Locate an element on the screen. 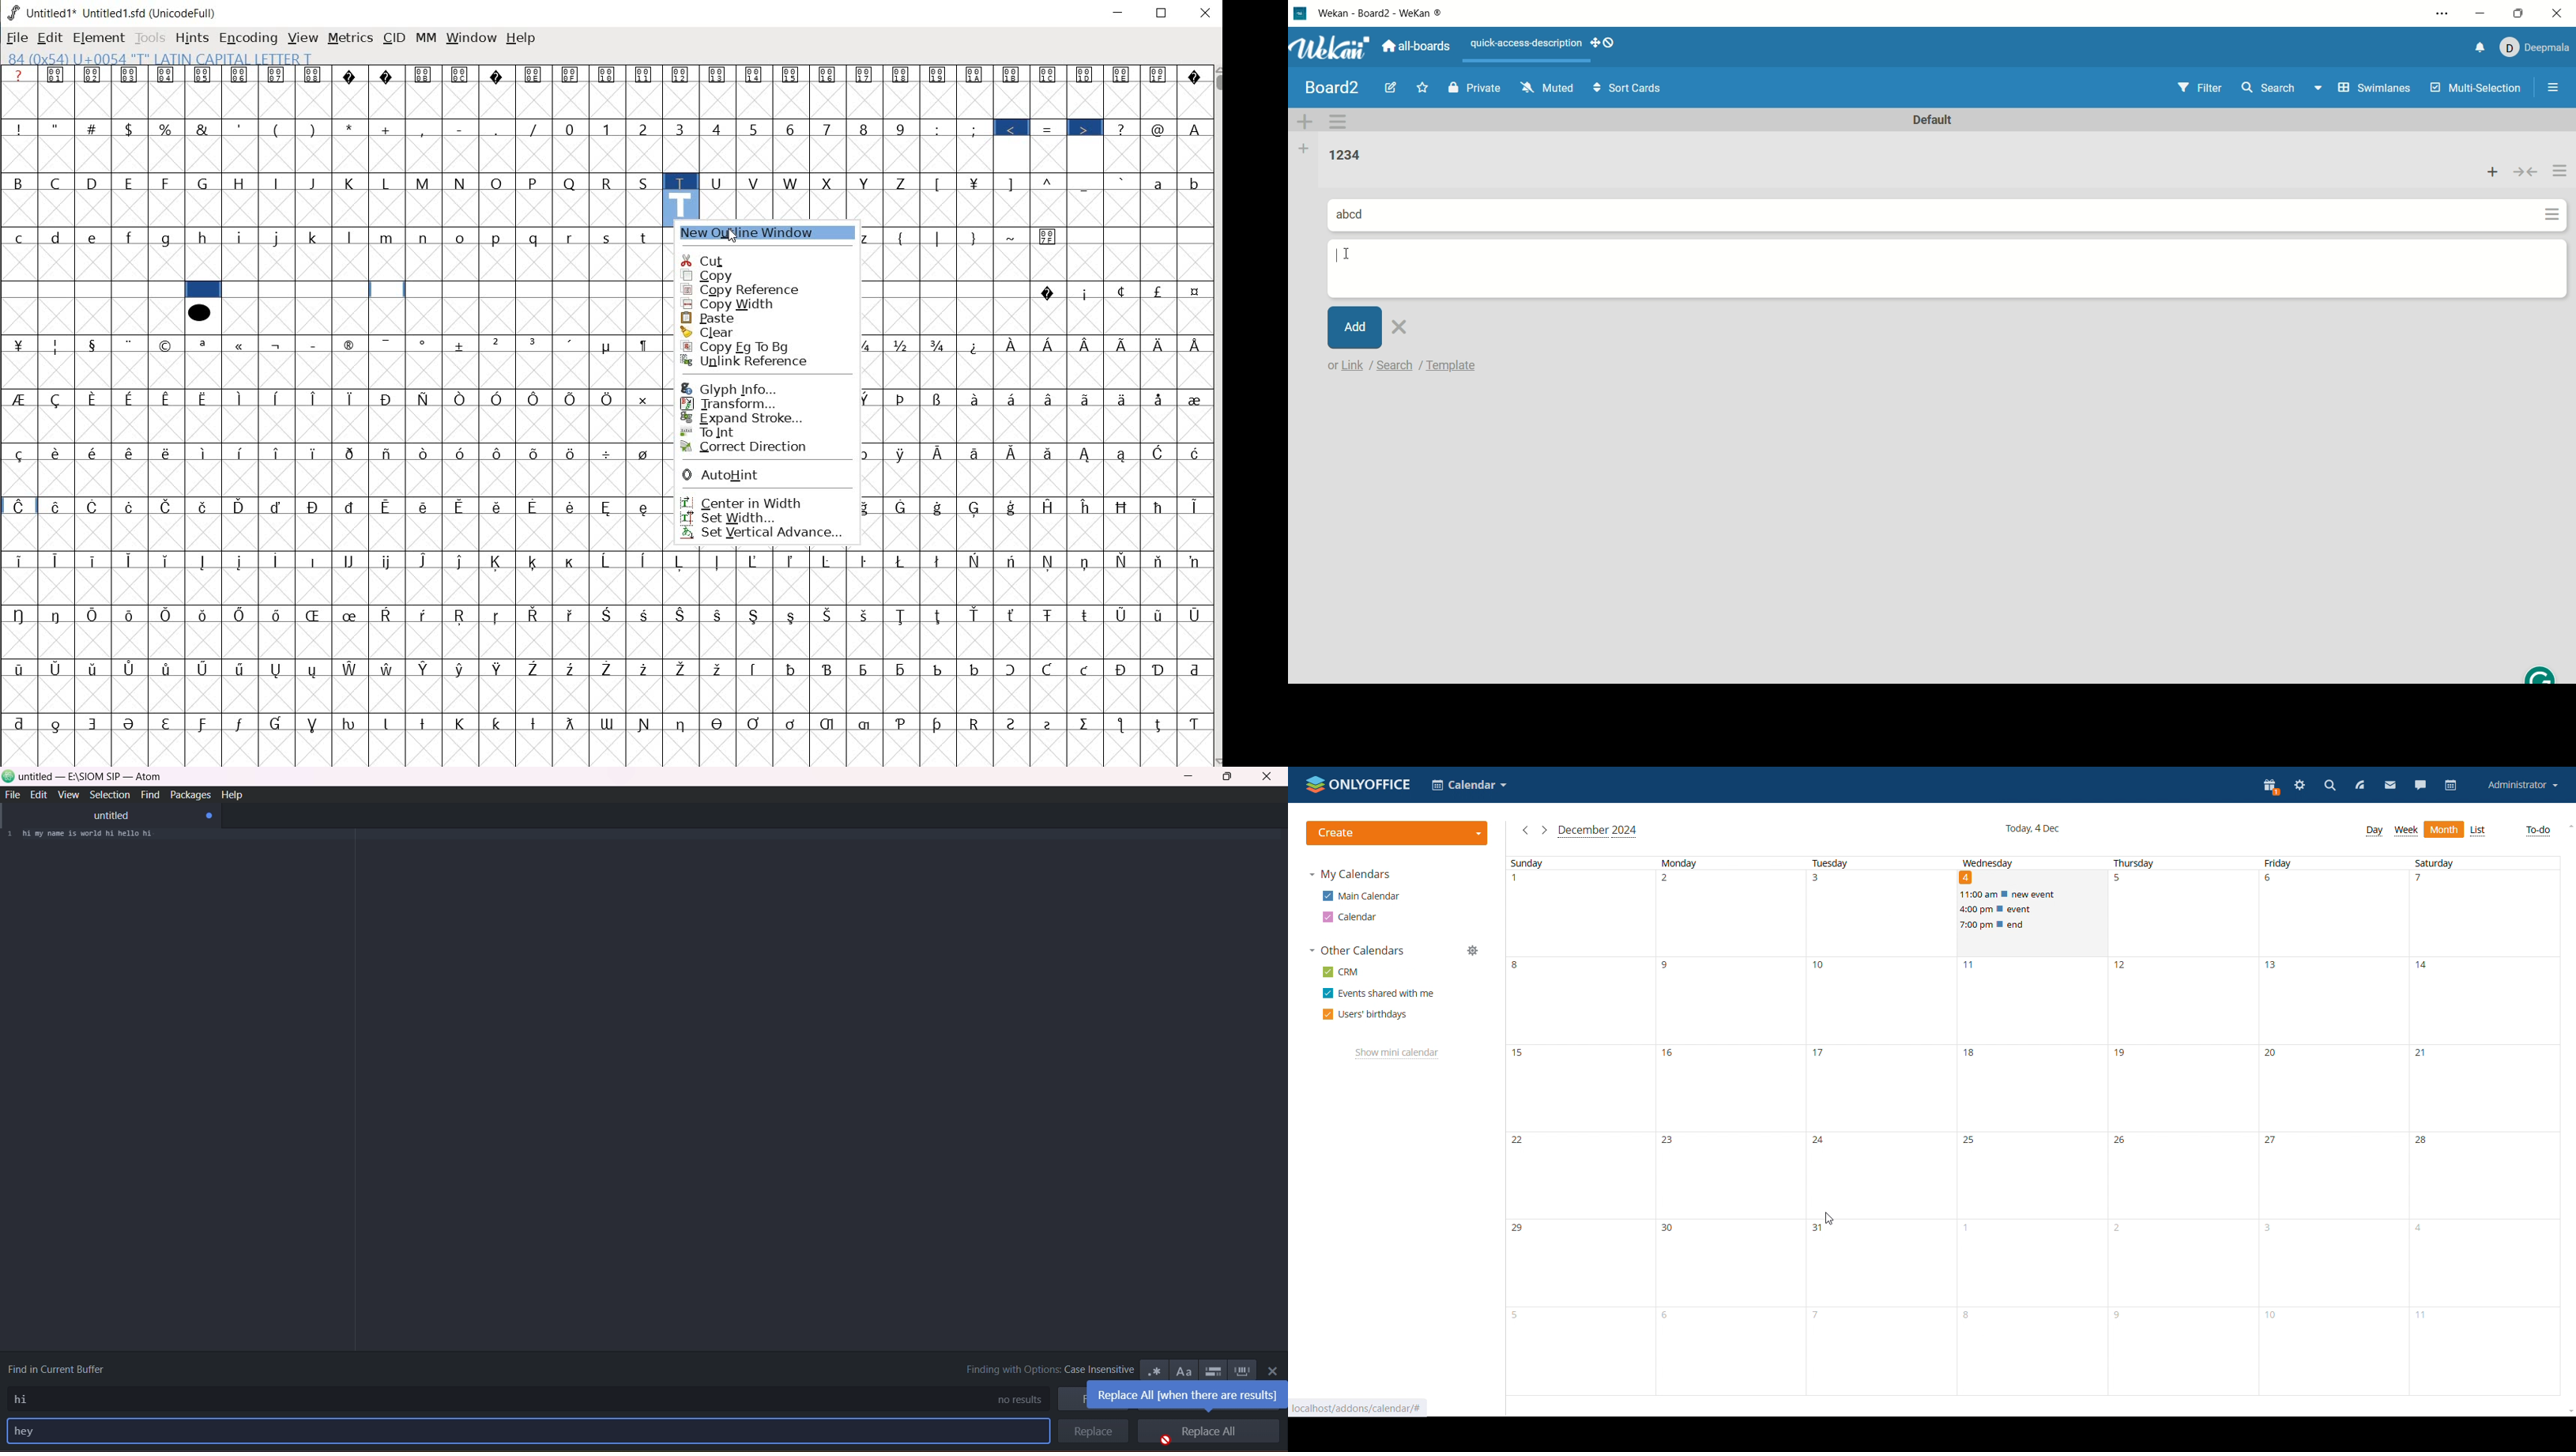  Symbol is located at coordinates (867, 615).